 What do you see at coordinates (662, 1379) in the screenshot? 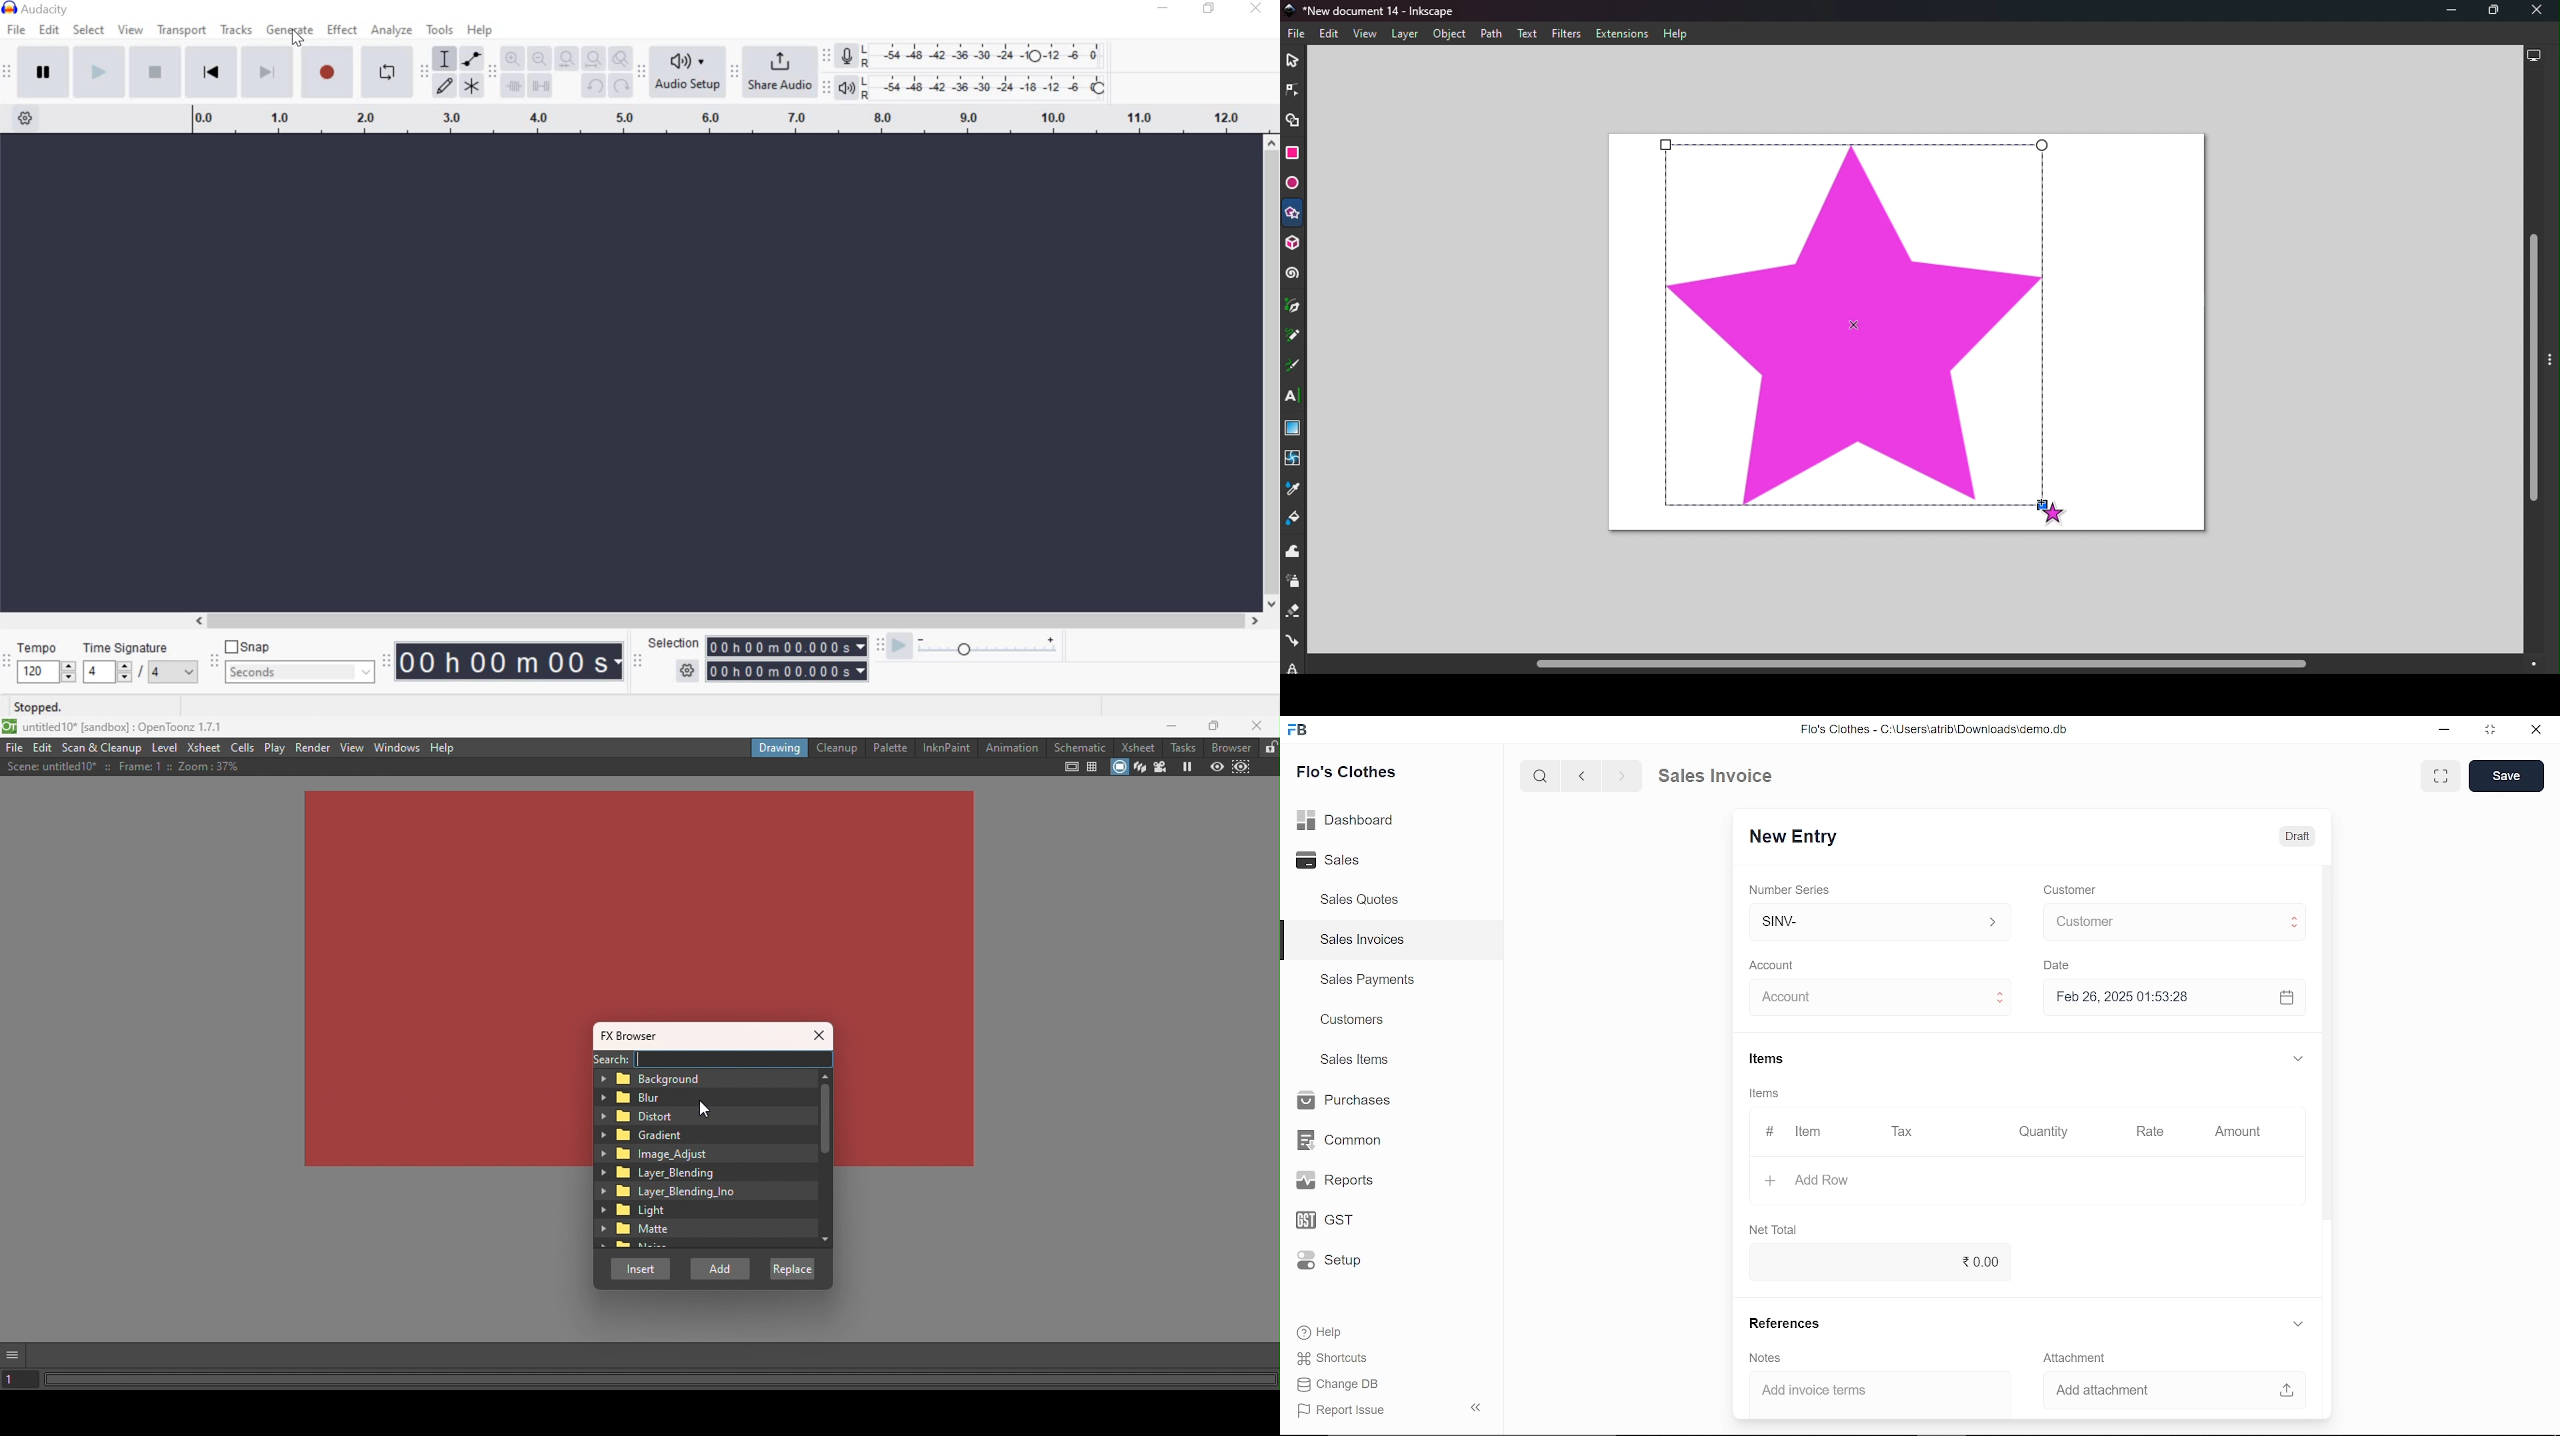
I see `Horizontal scroll bar` at bounding box center [662, 1379].